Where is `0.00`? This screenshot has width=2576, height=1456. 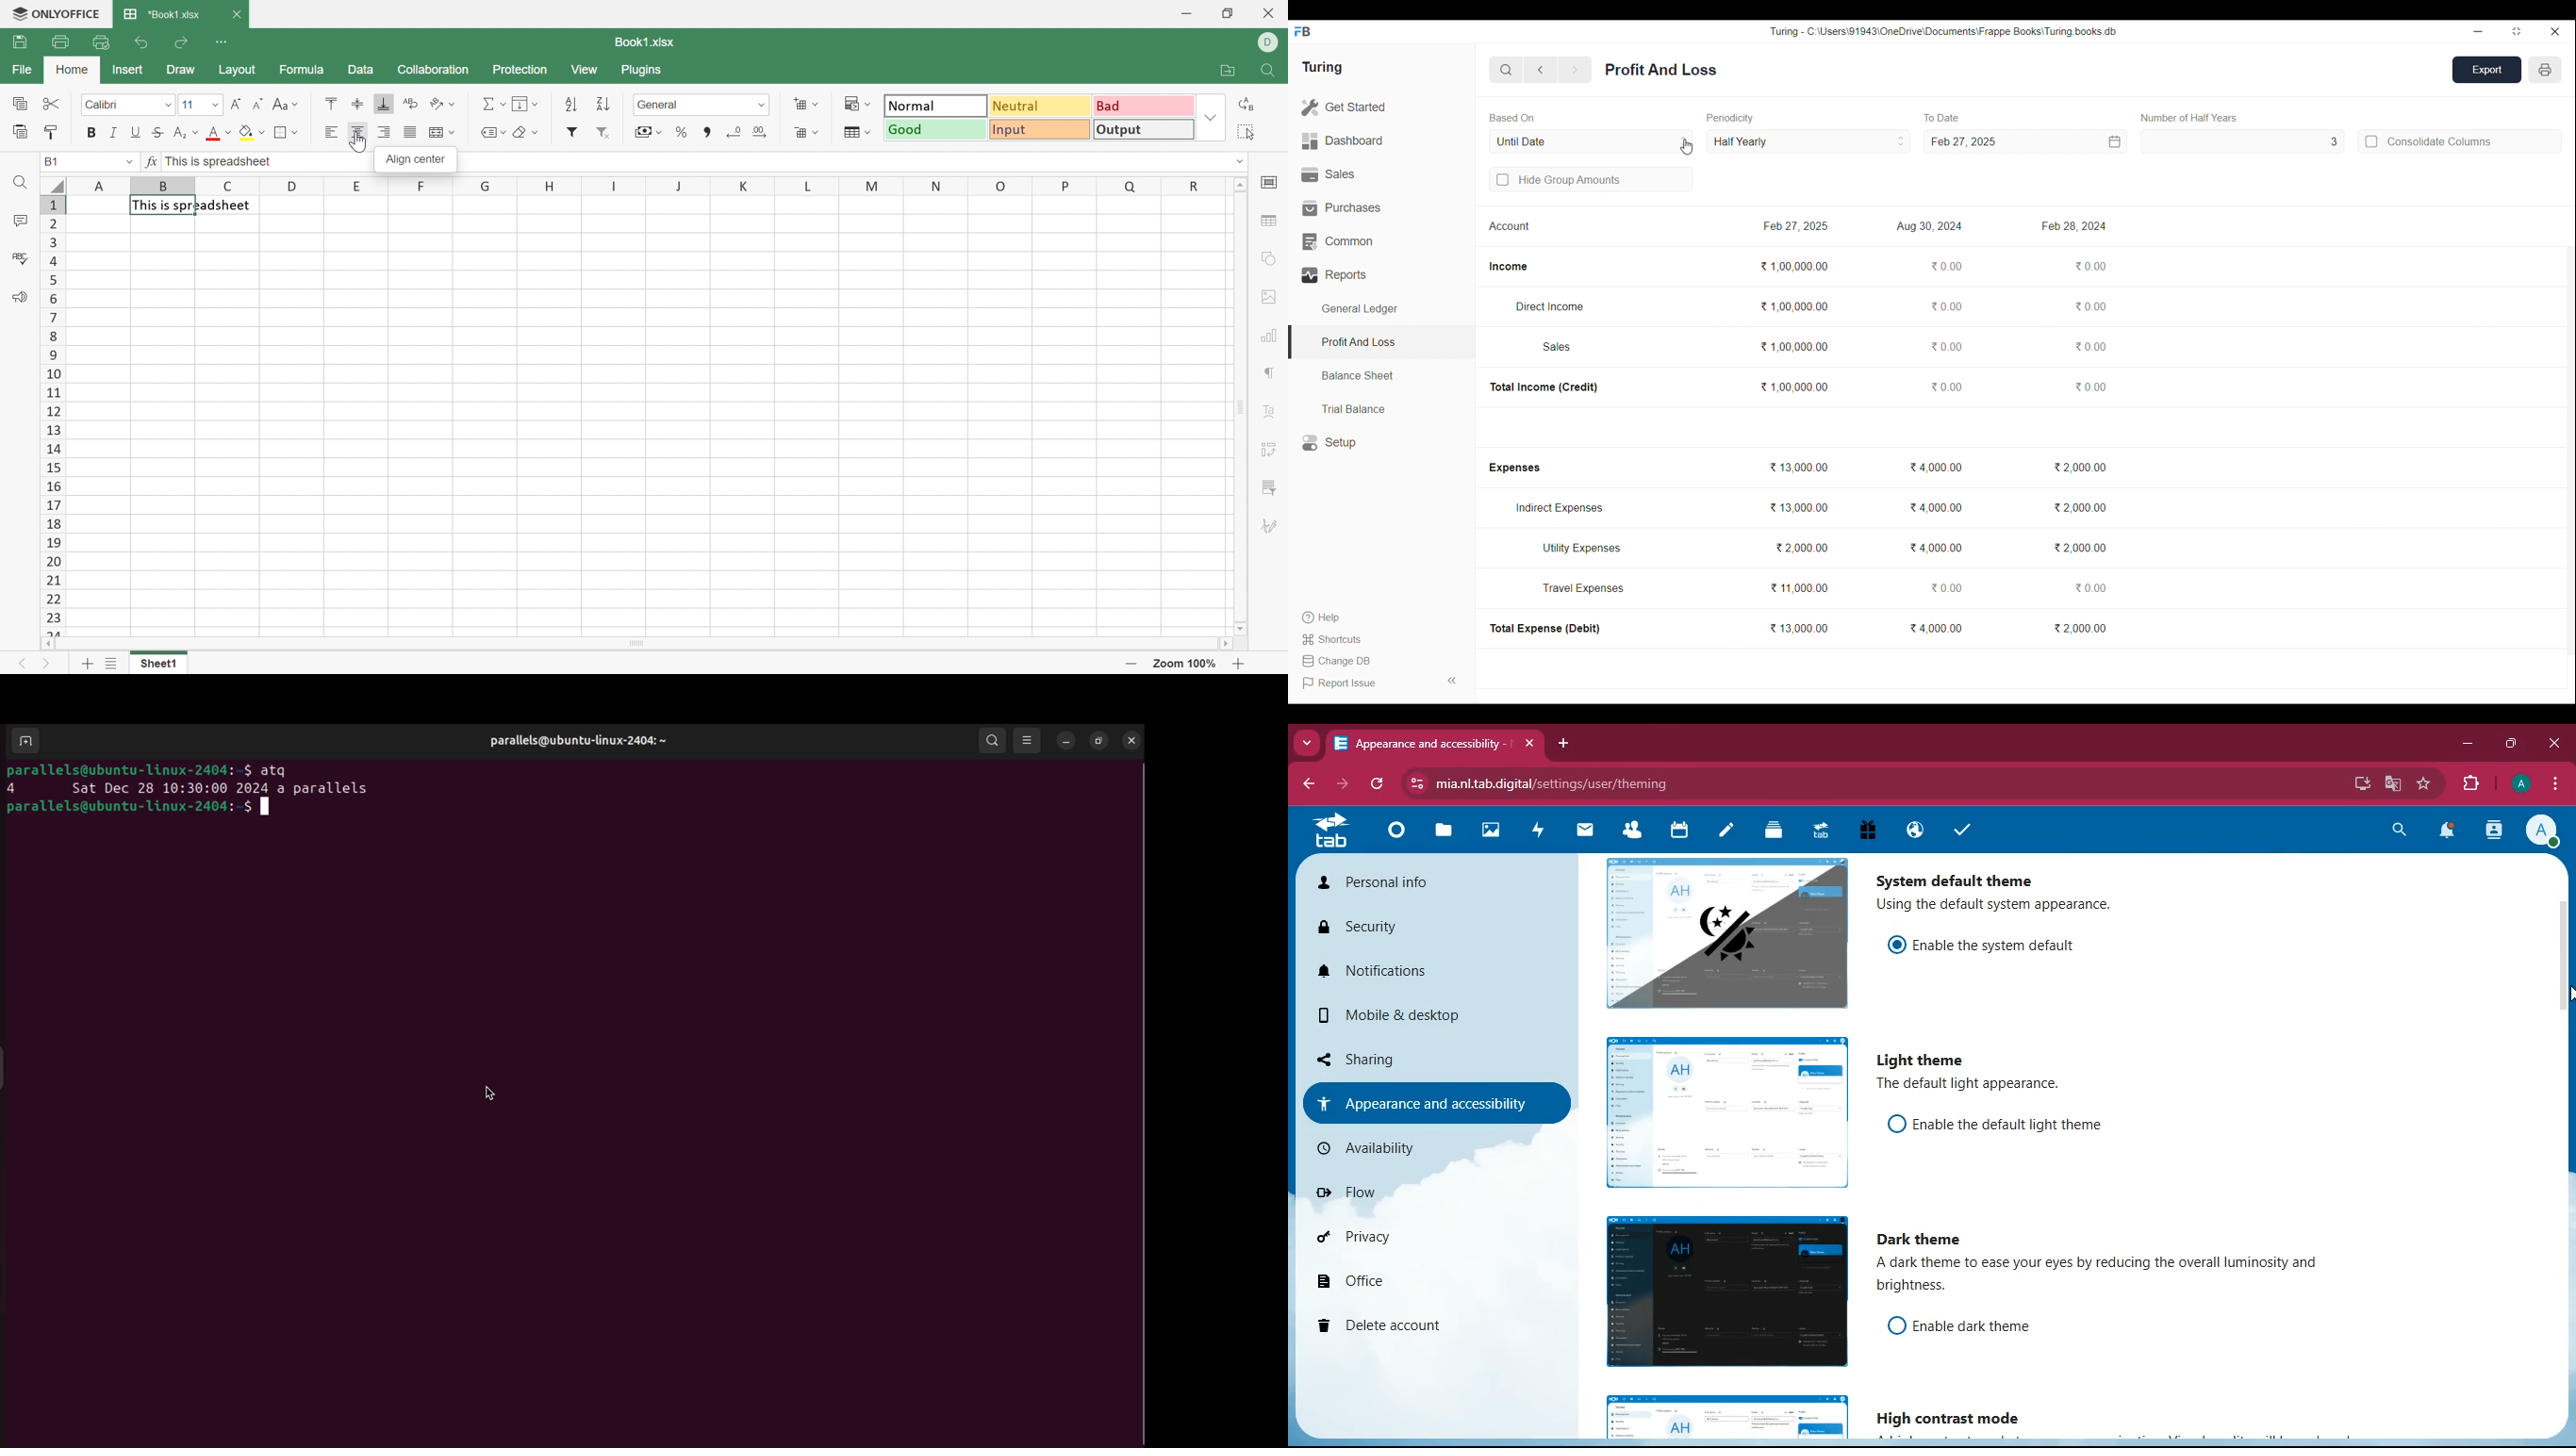 0.00 is located at coordinates (1946, 386).